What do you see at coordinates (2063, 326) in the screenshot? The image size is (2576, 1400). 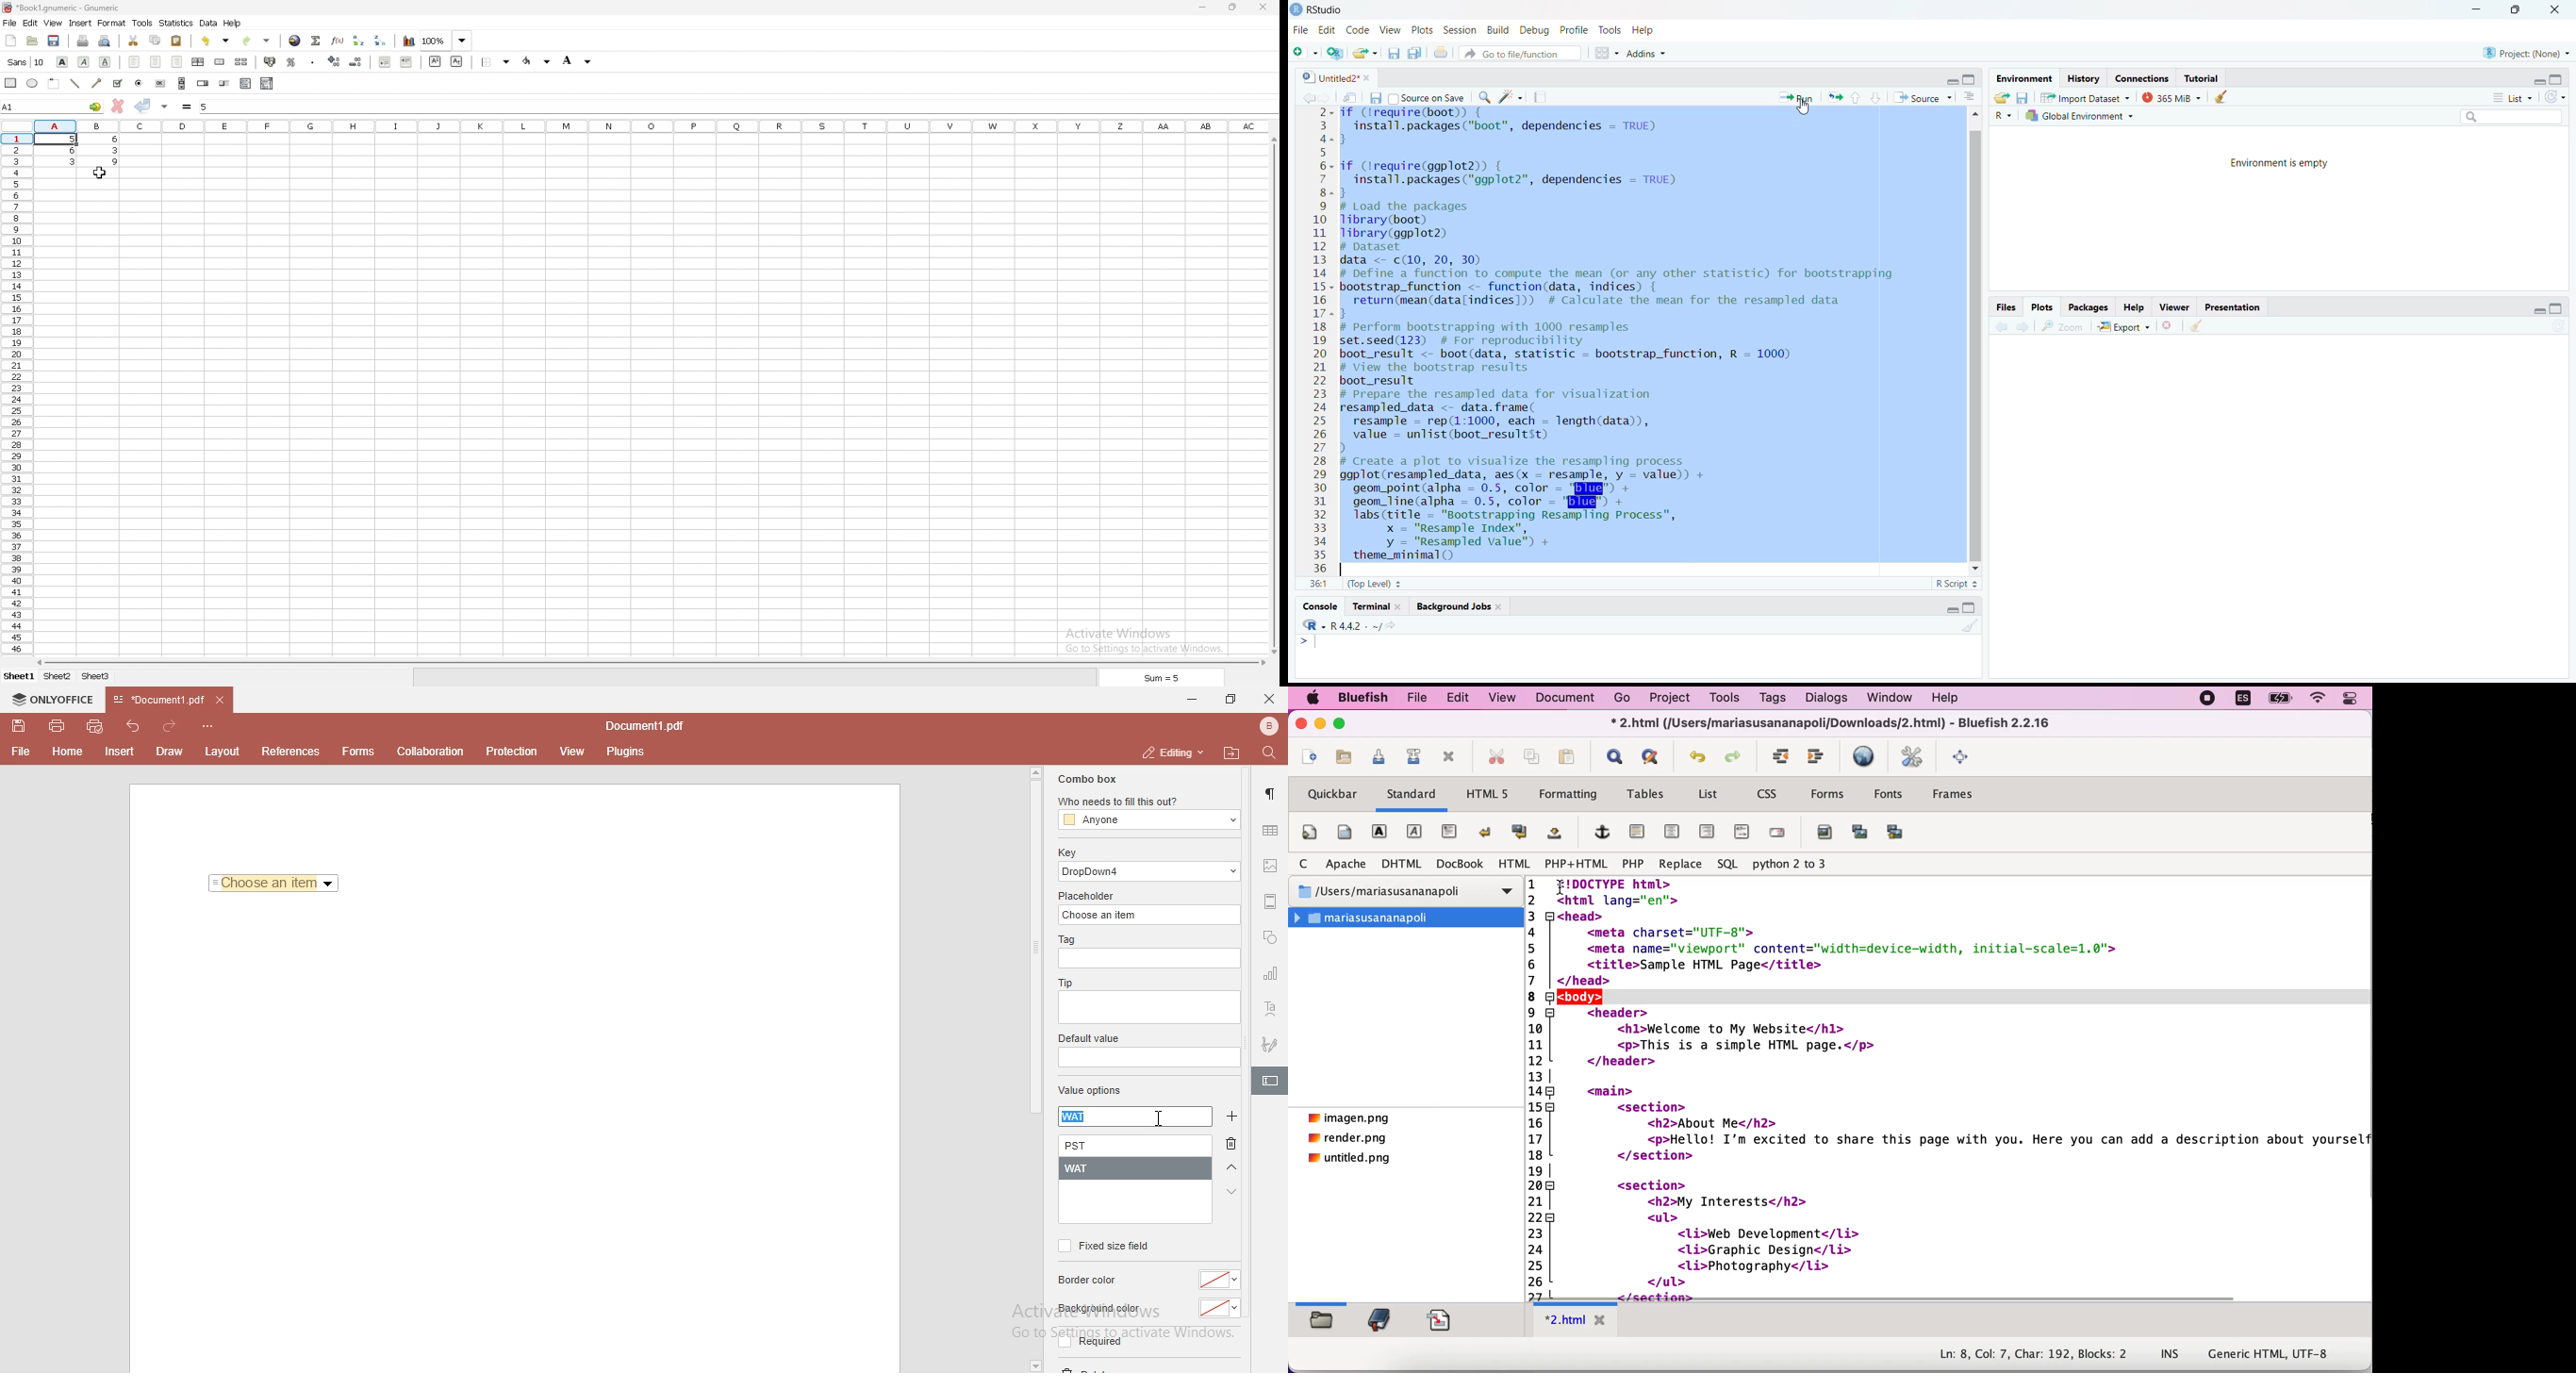 I see `zoom` at bounding box center [2063, 326].